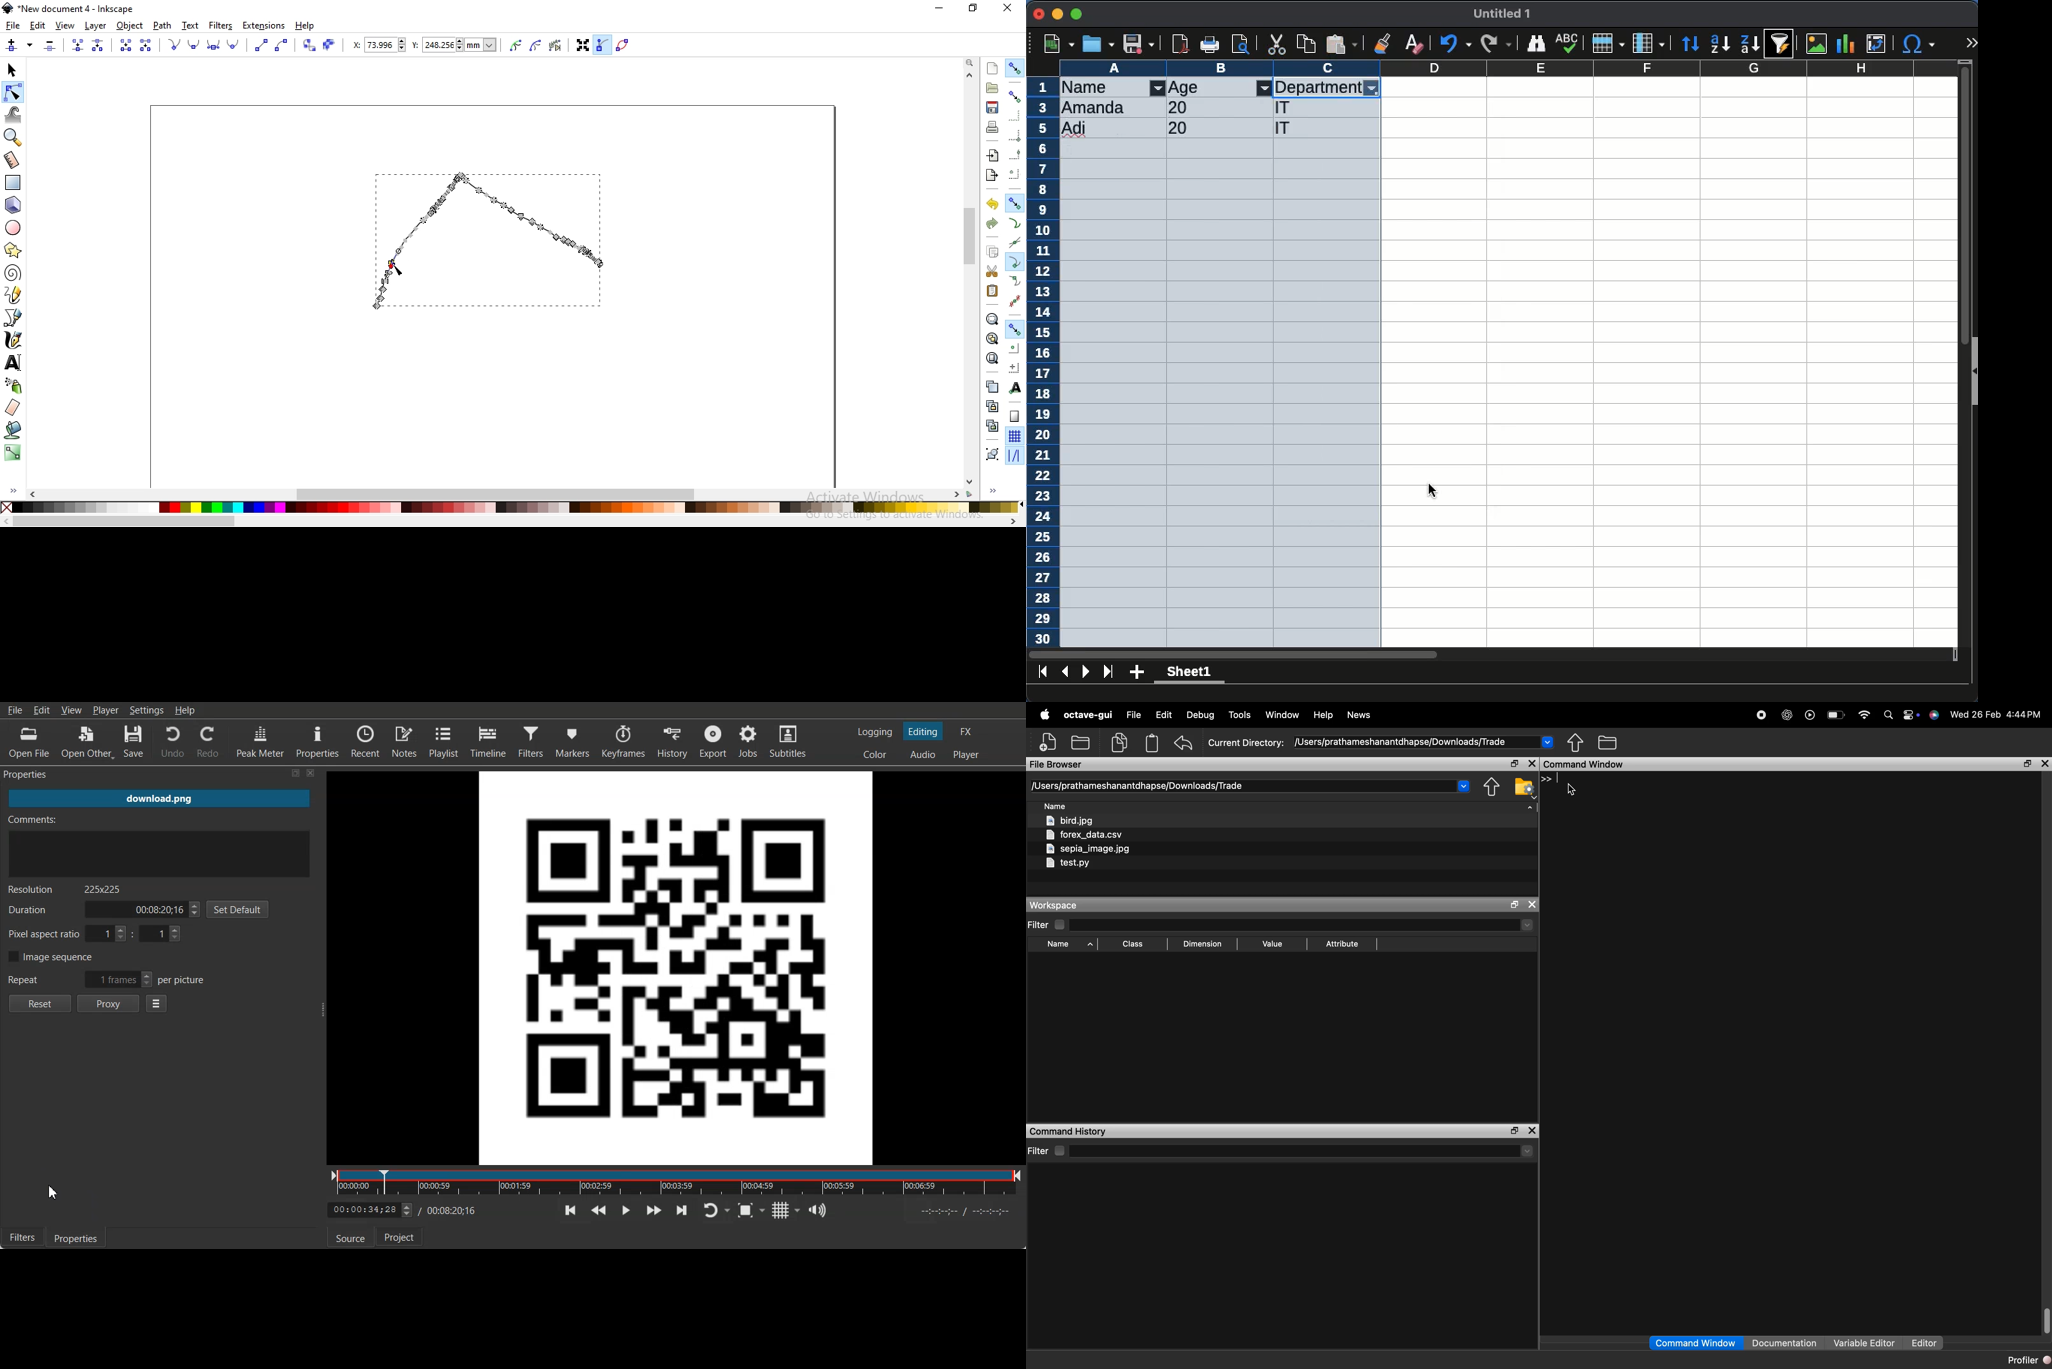 This screenshot has width=2072, height=1372. Describe the element at coordinates (65, 26) in the screenshot. I see `view` at that location.